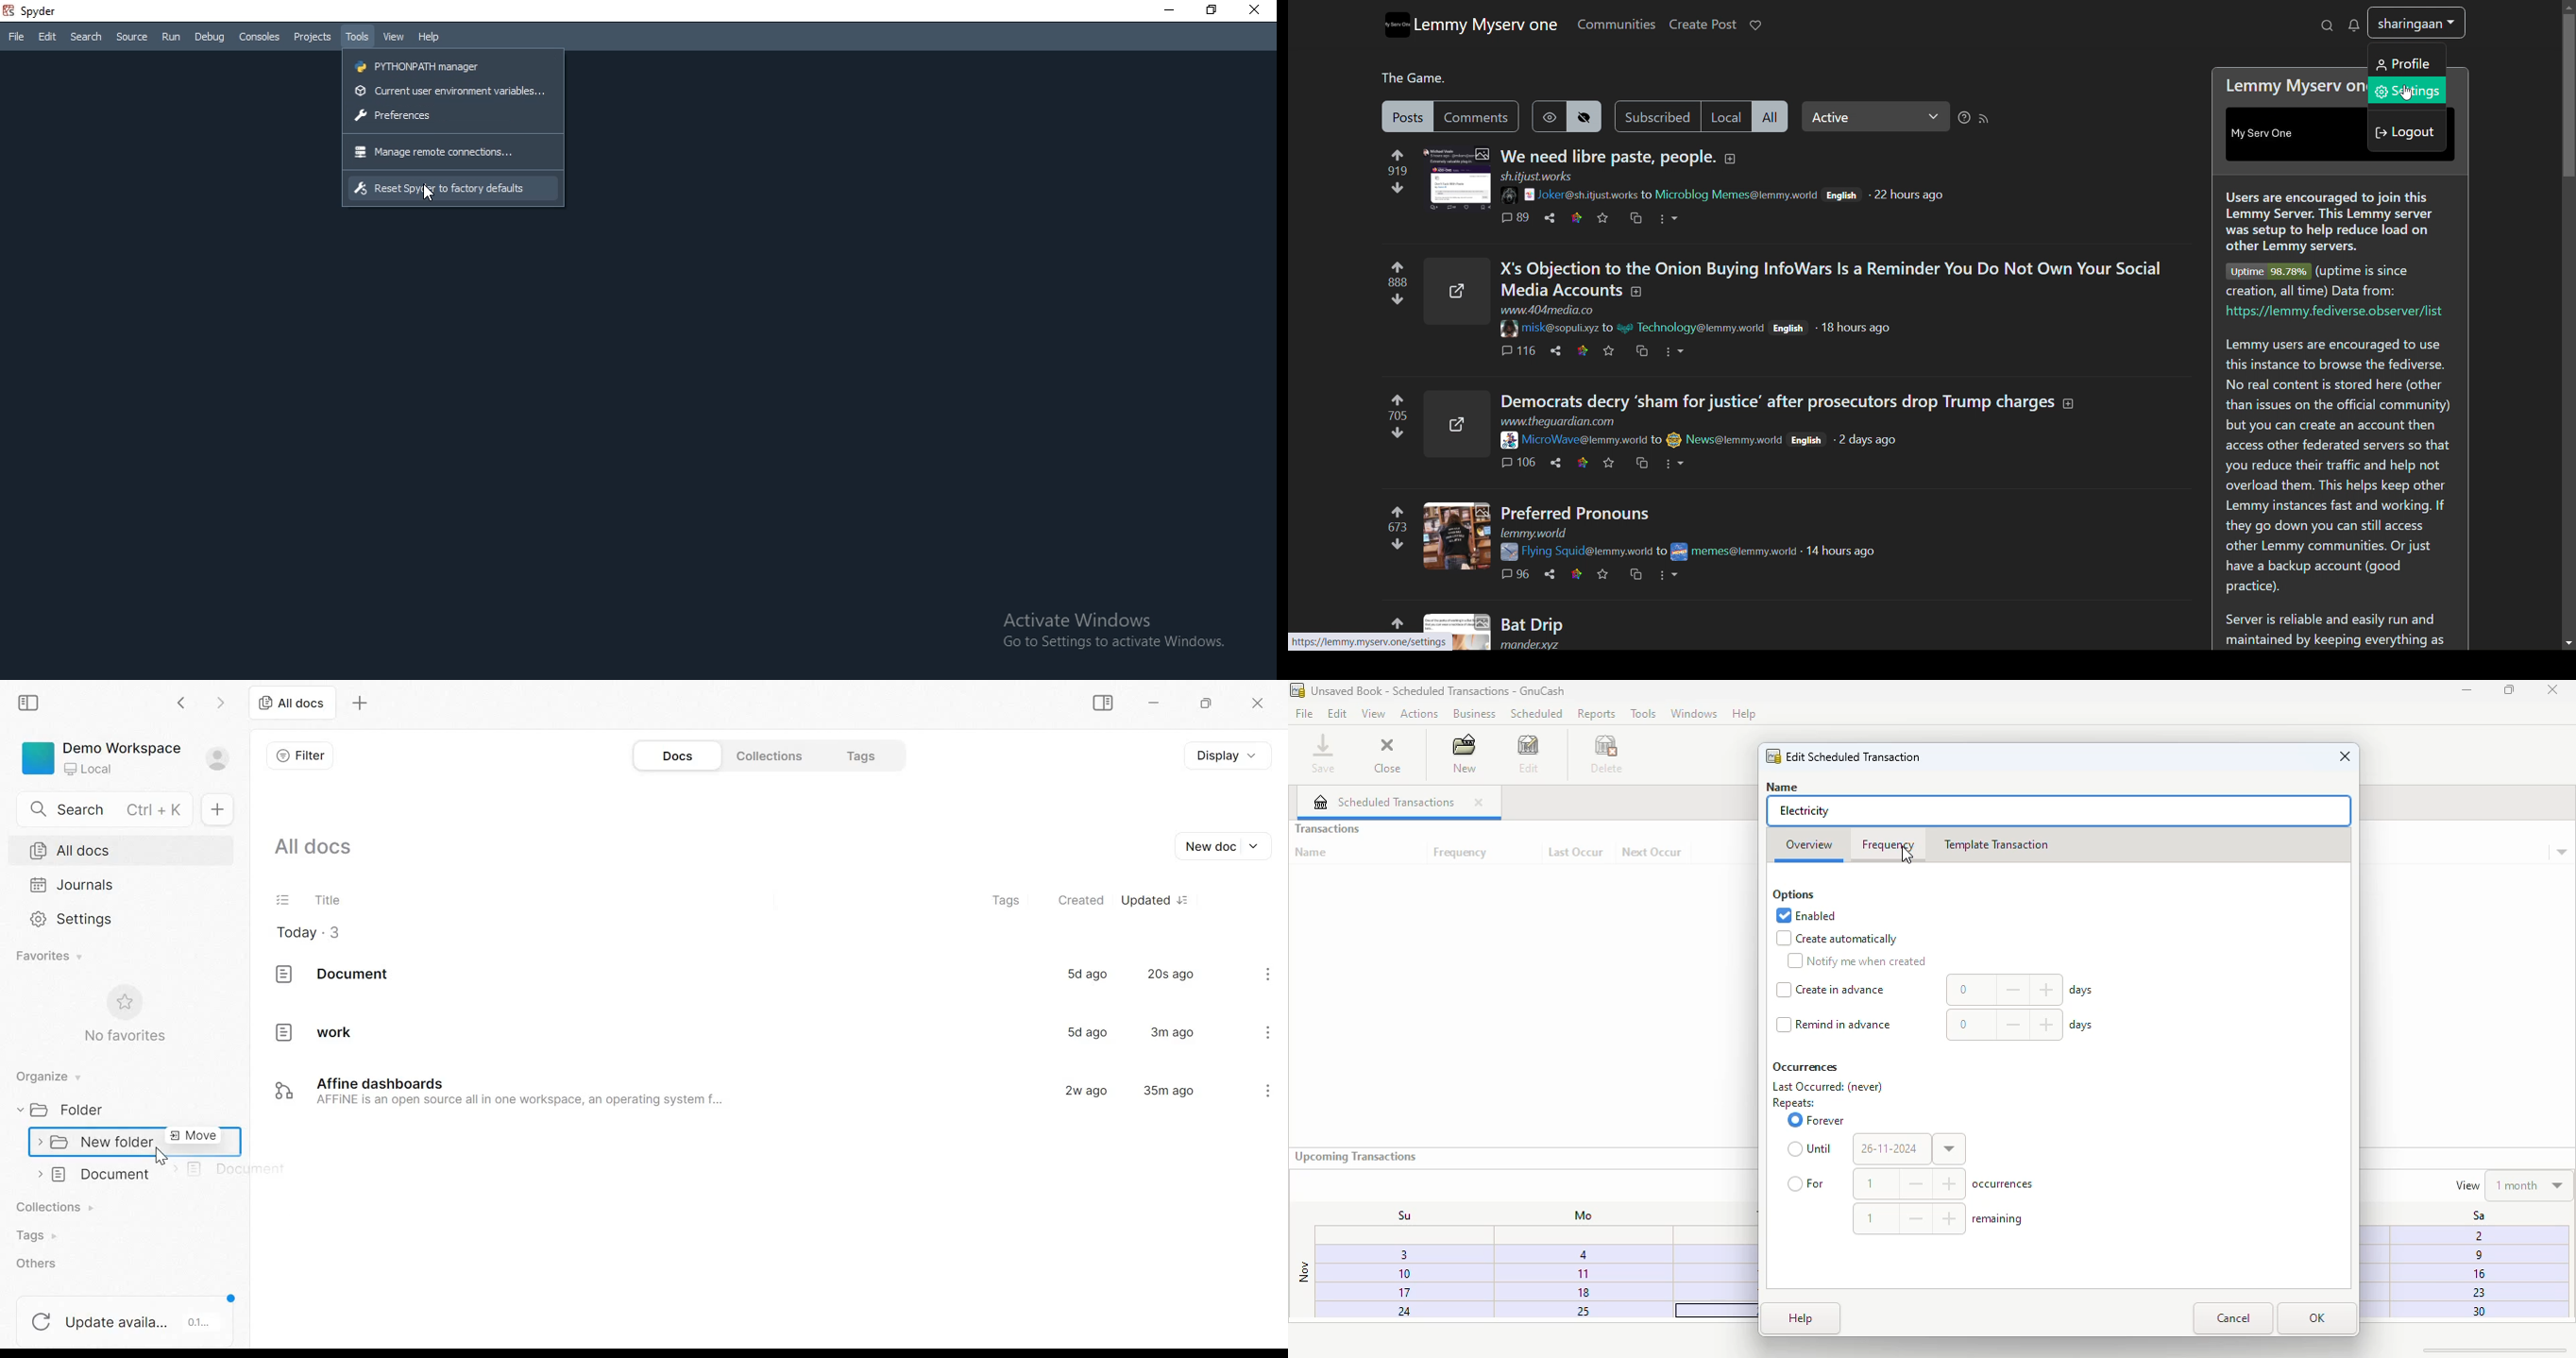 The height and width of the screenshot is (1372, 2576). I want to click on cursor, so click(1907, 856).